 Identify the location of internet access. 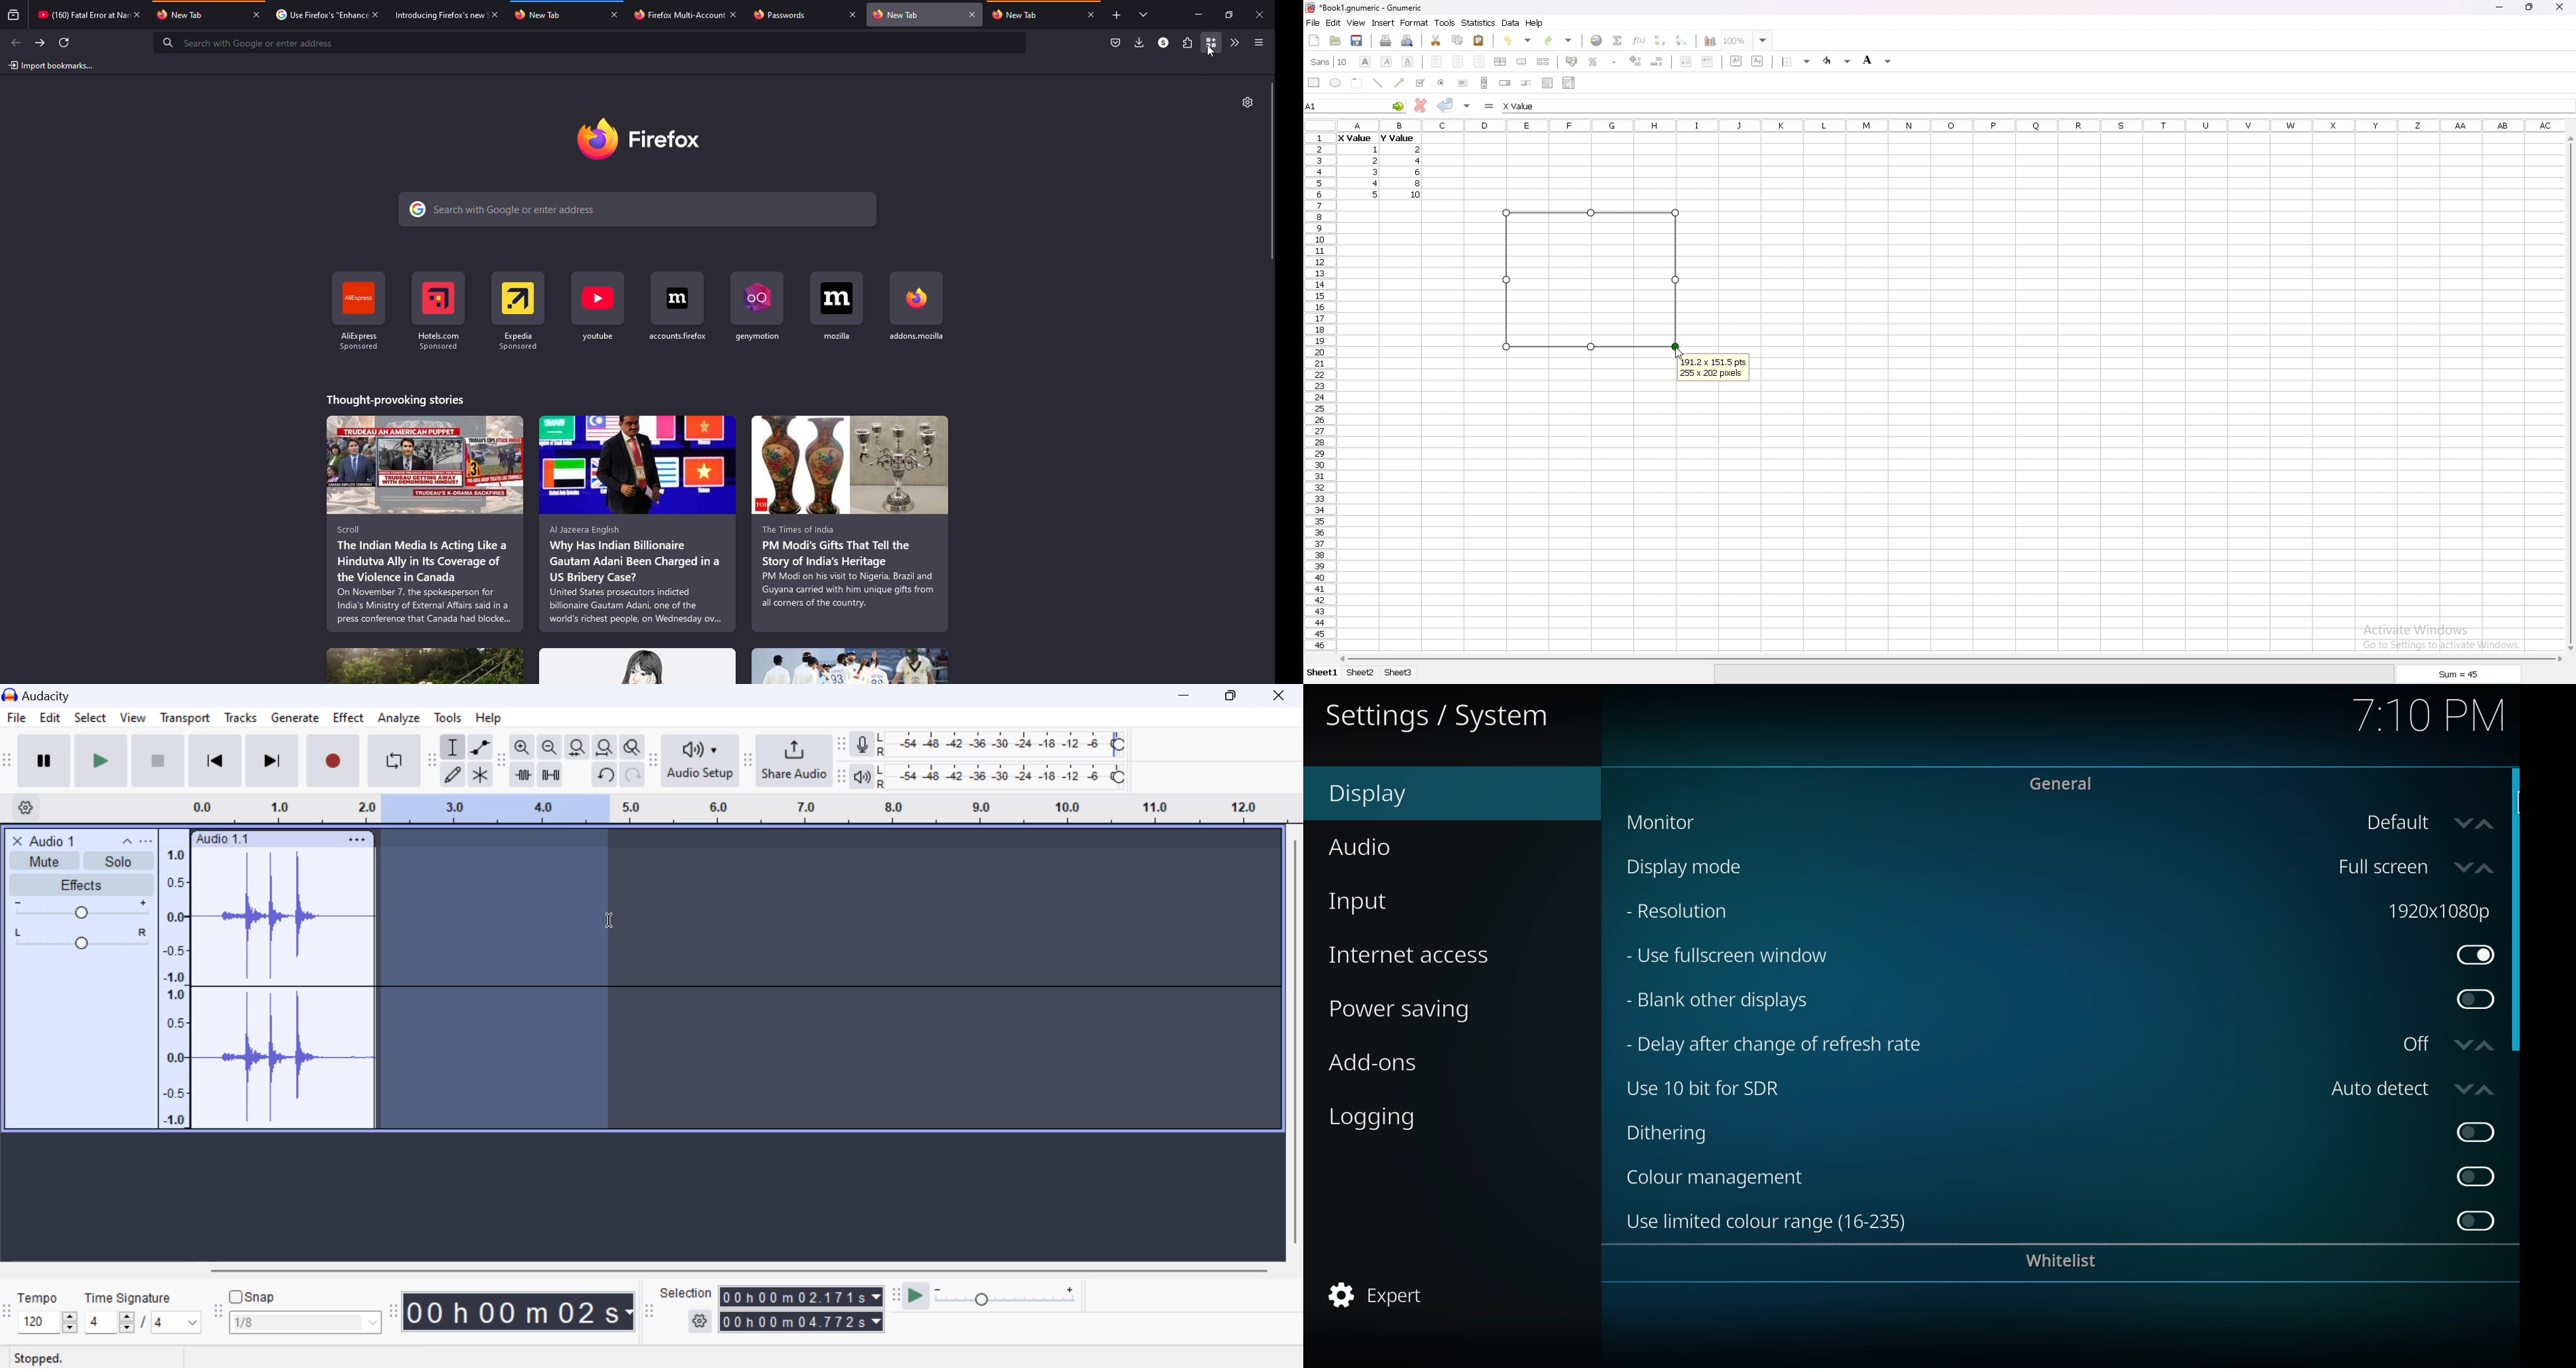
(1412, 954).